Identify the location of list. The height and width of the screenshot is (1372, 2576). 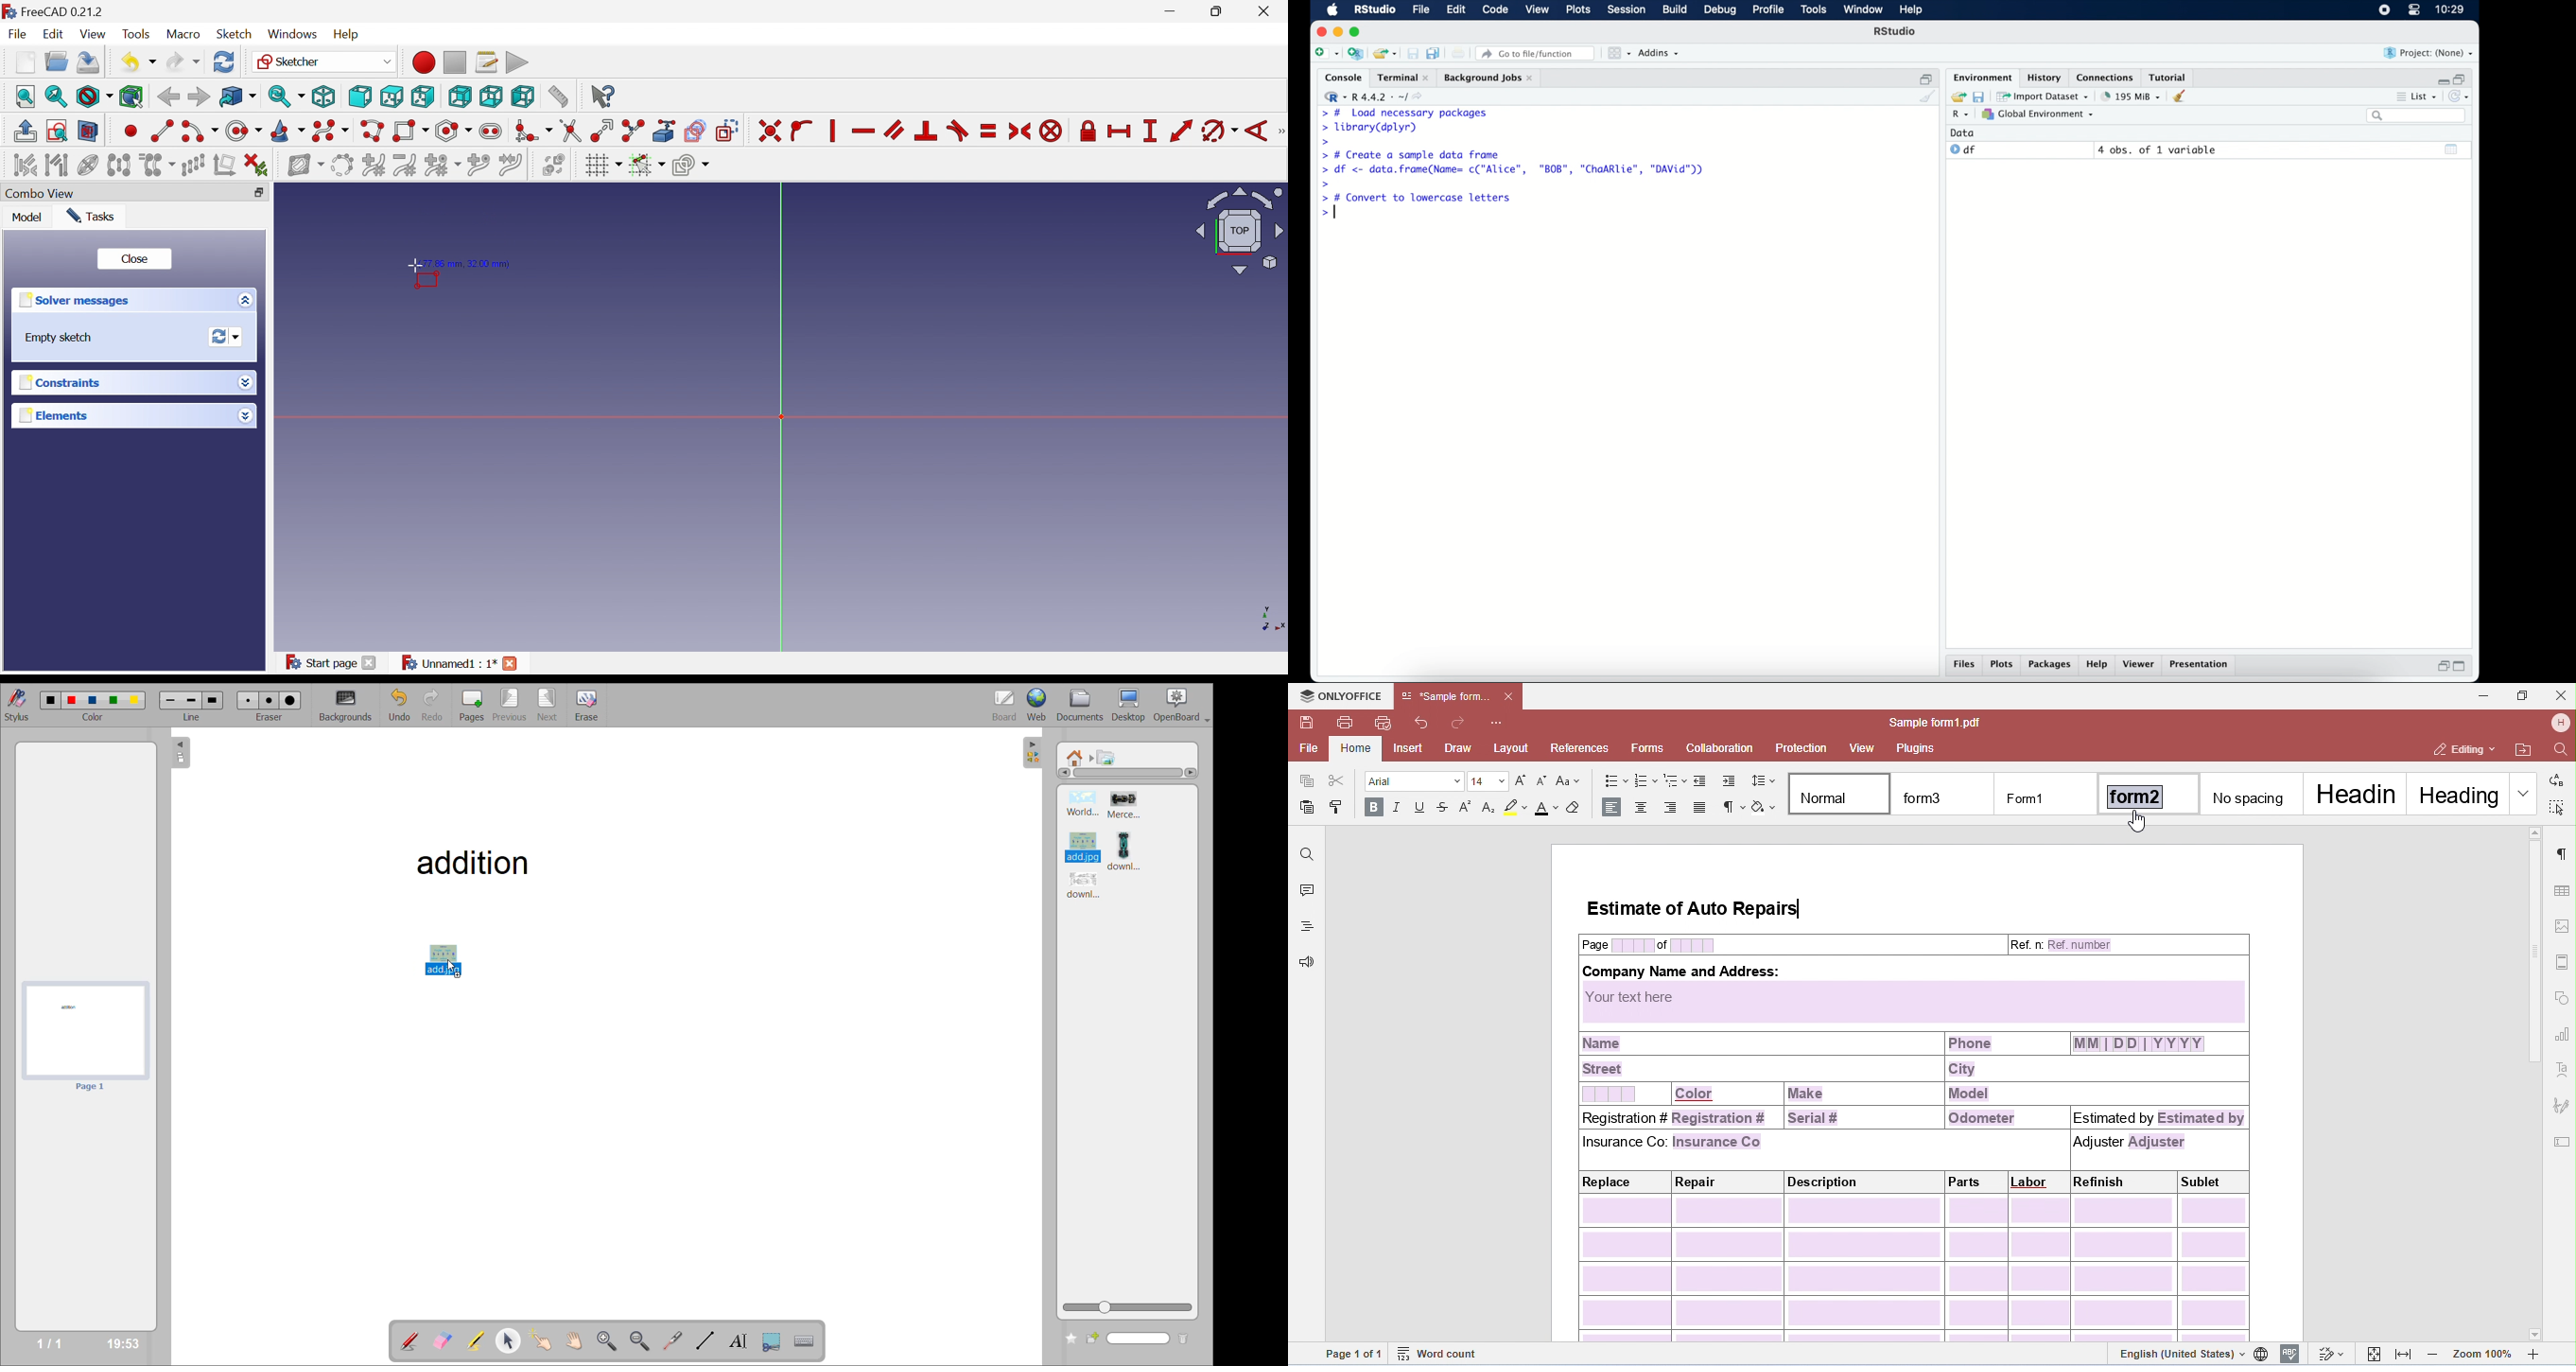
(2416, 98).